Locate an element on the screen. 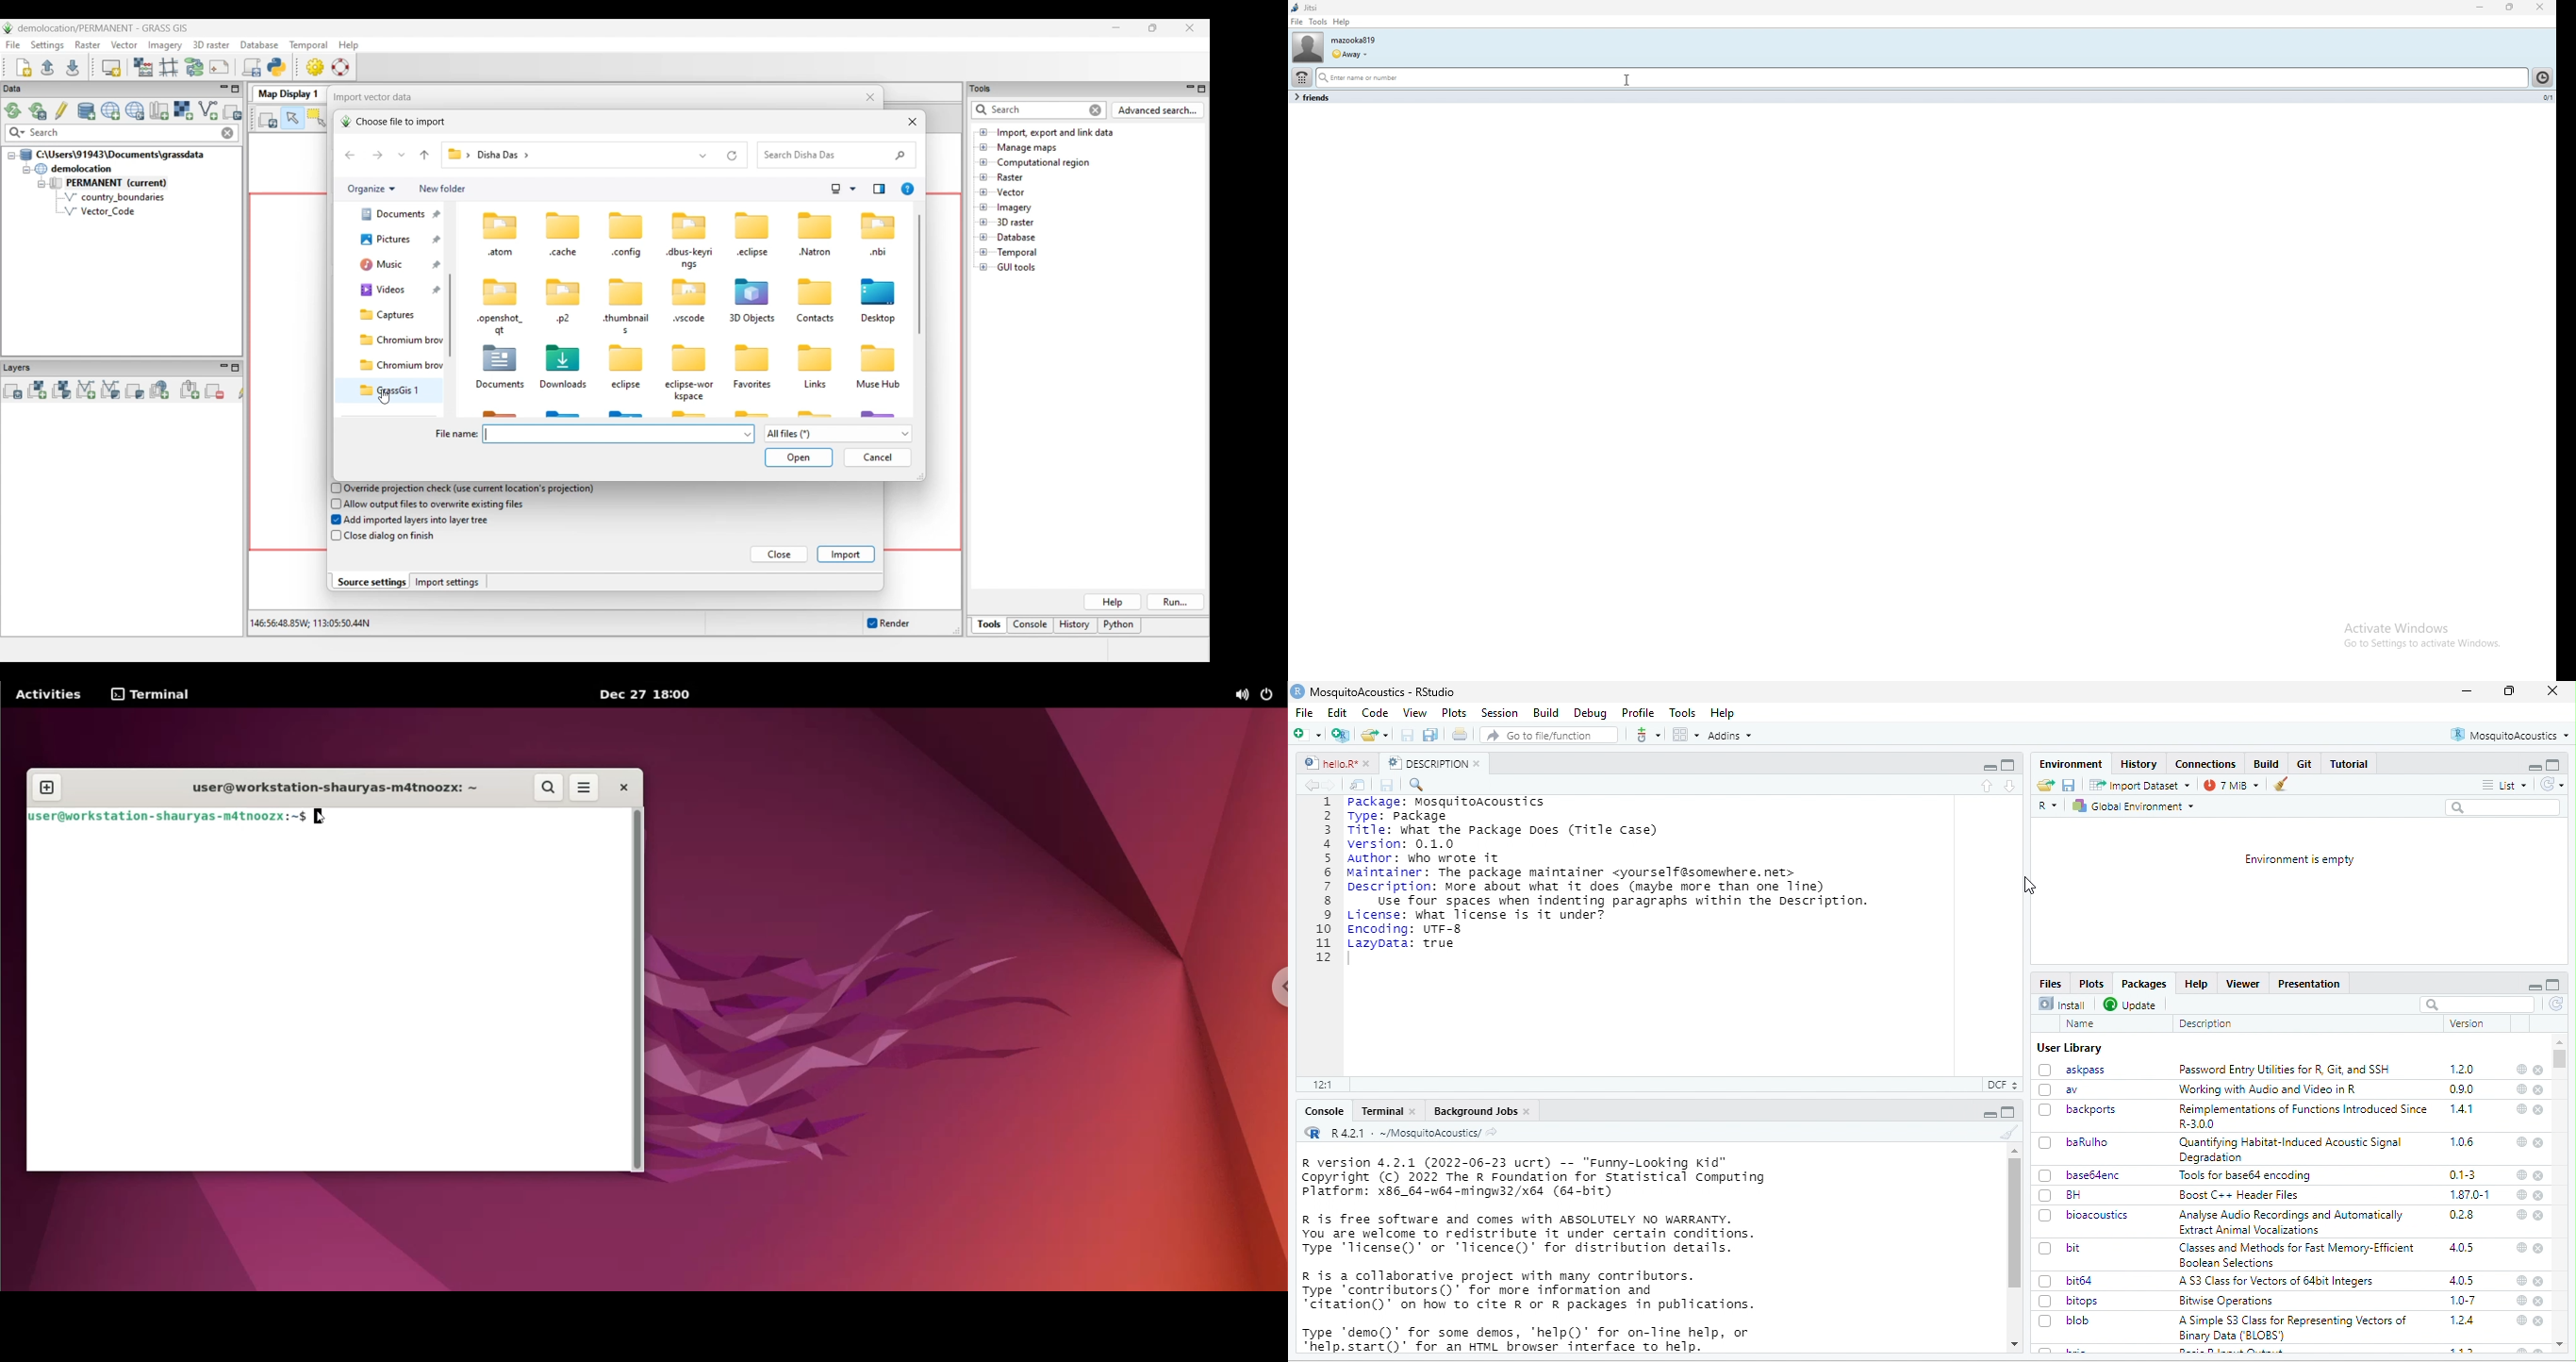 Image resolution: width=2576 pixels, height=1372 pixels. Debug is located at coordinates (1591, 714).